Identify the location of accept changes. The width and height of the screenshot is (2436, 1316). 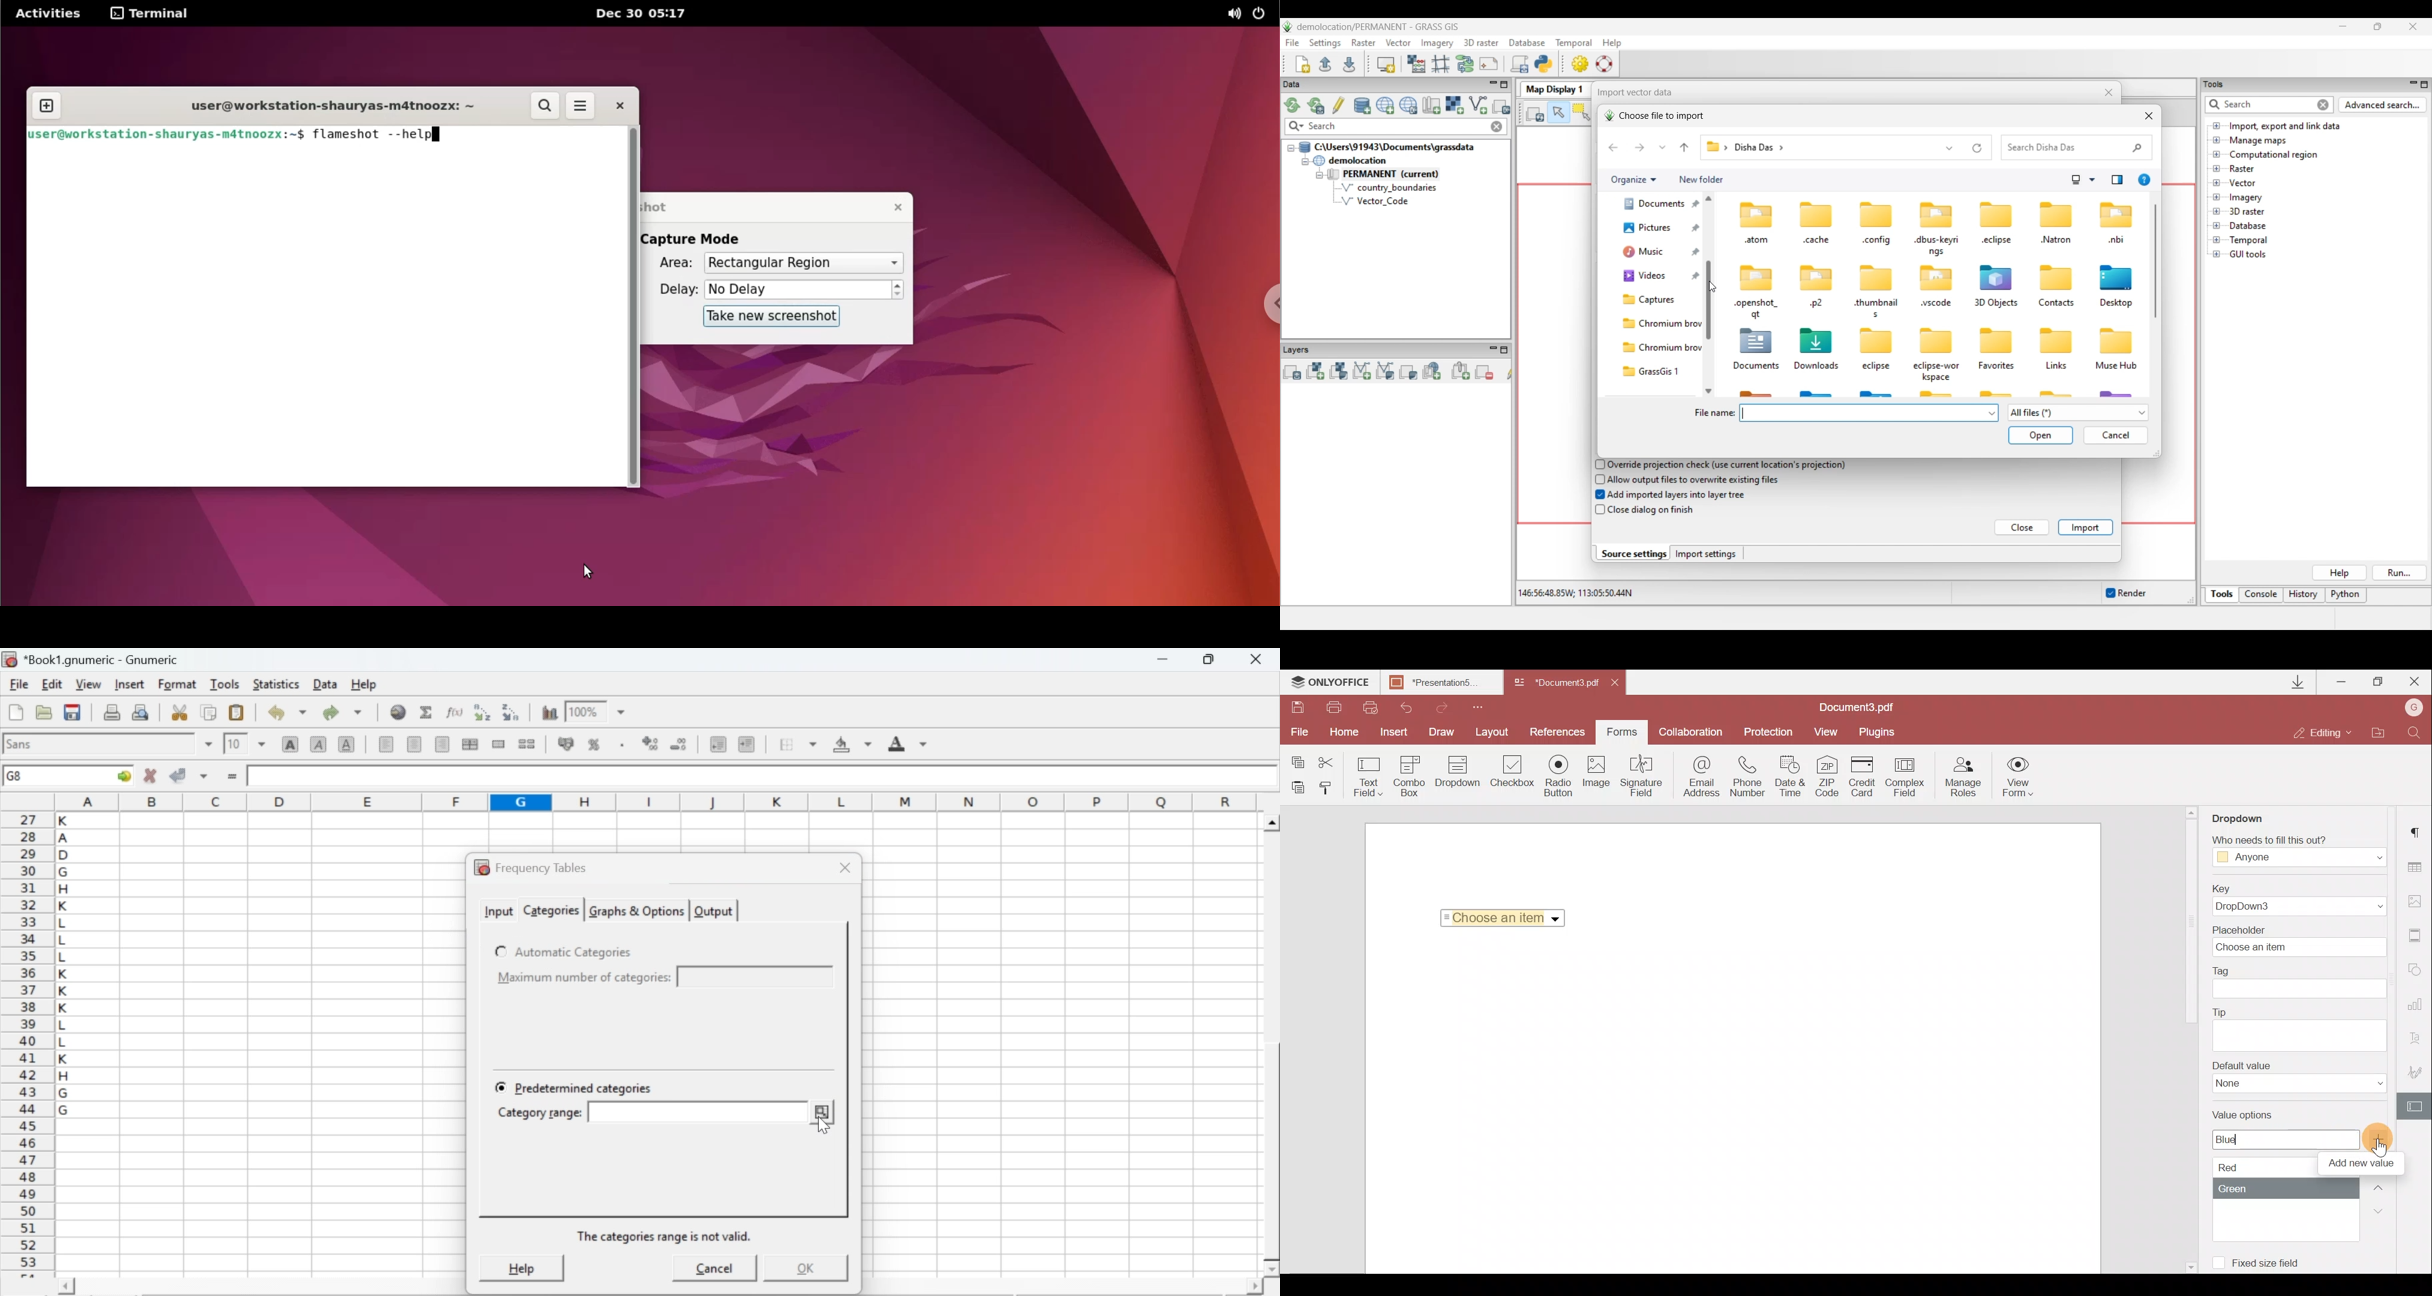
(179, 774).